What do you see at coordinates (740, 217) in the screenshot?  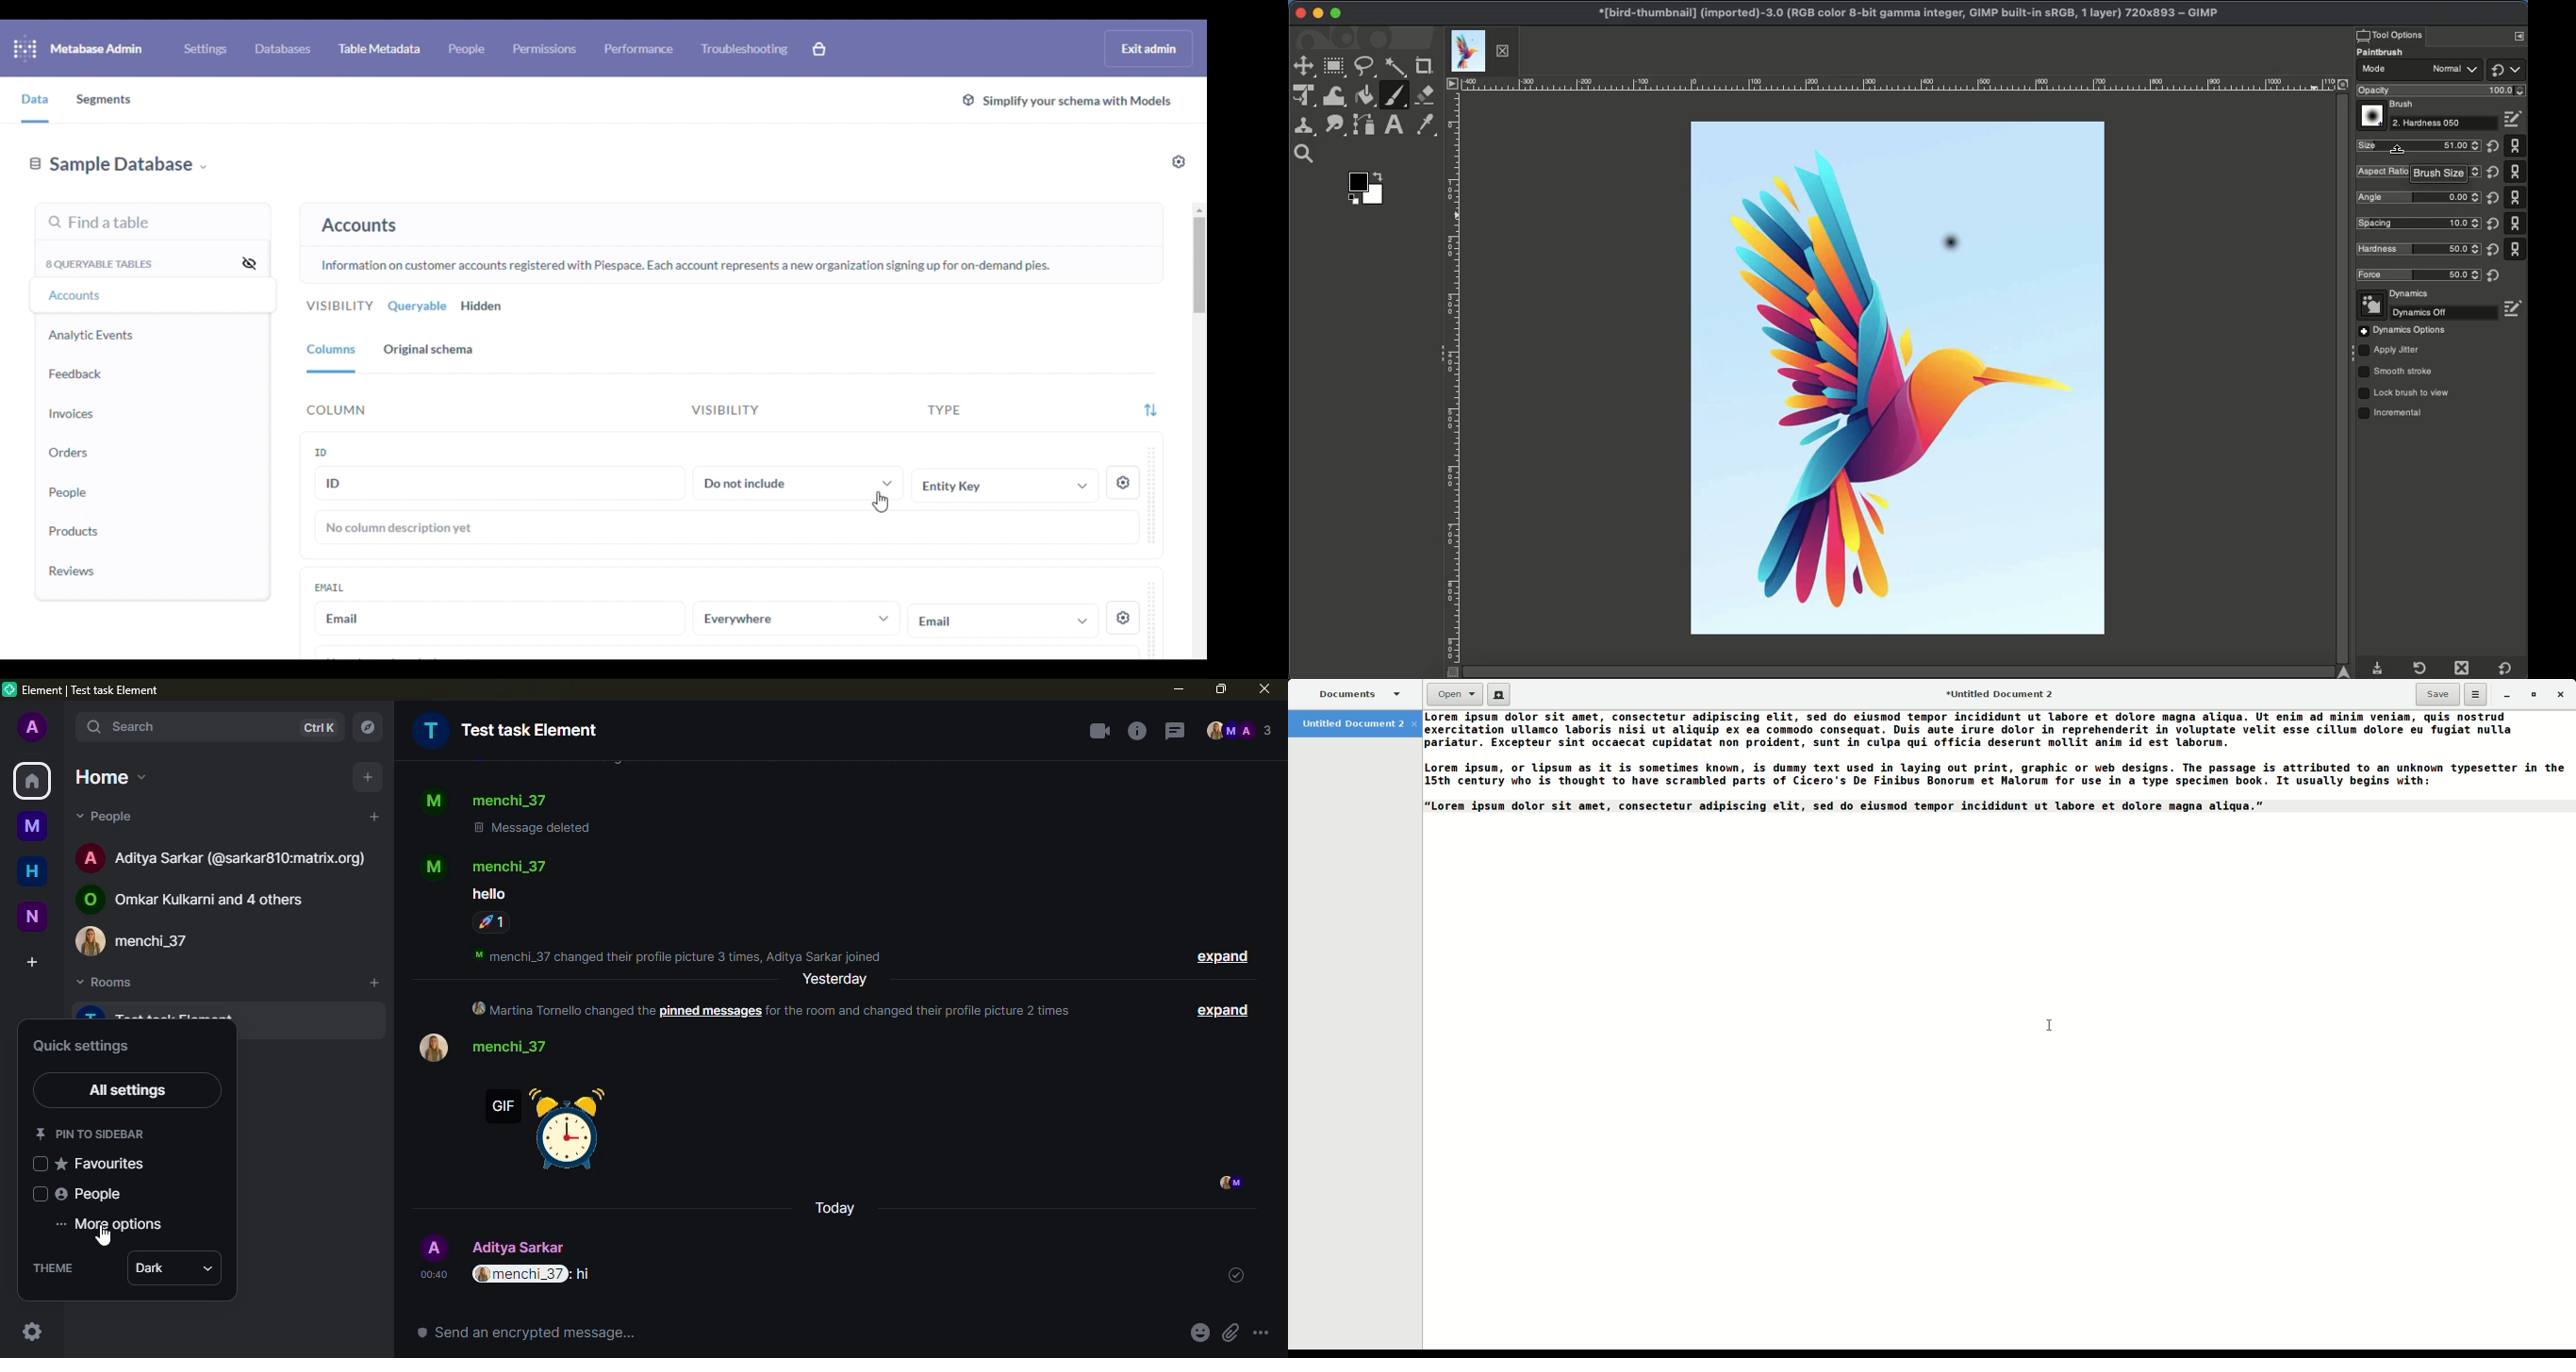 I see `select any table to see its schema and add or edit metadata.` at bounding box center [740, 217].